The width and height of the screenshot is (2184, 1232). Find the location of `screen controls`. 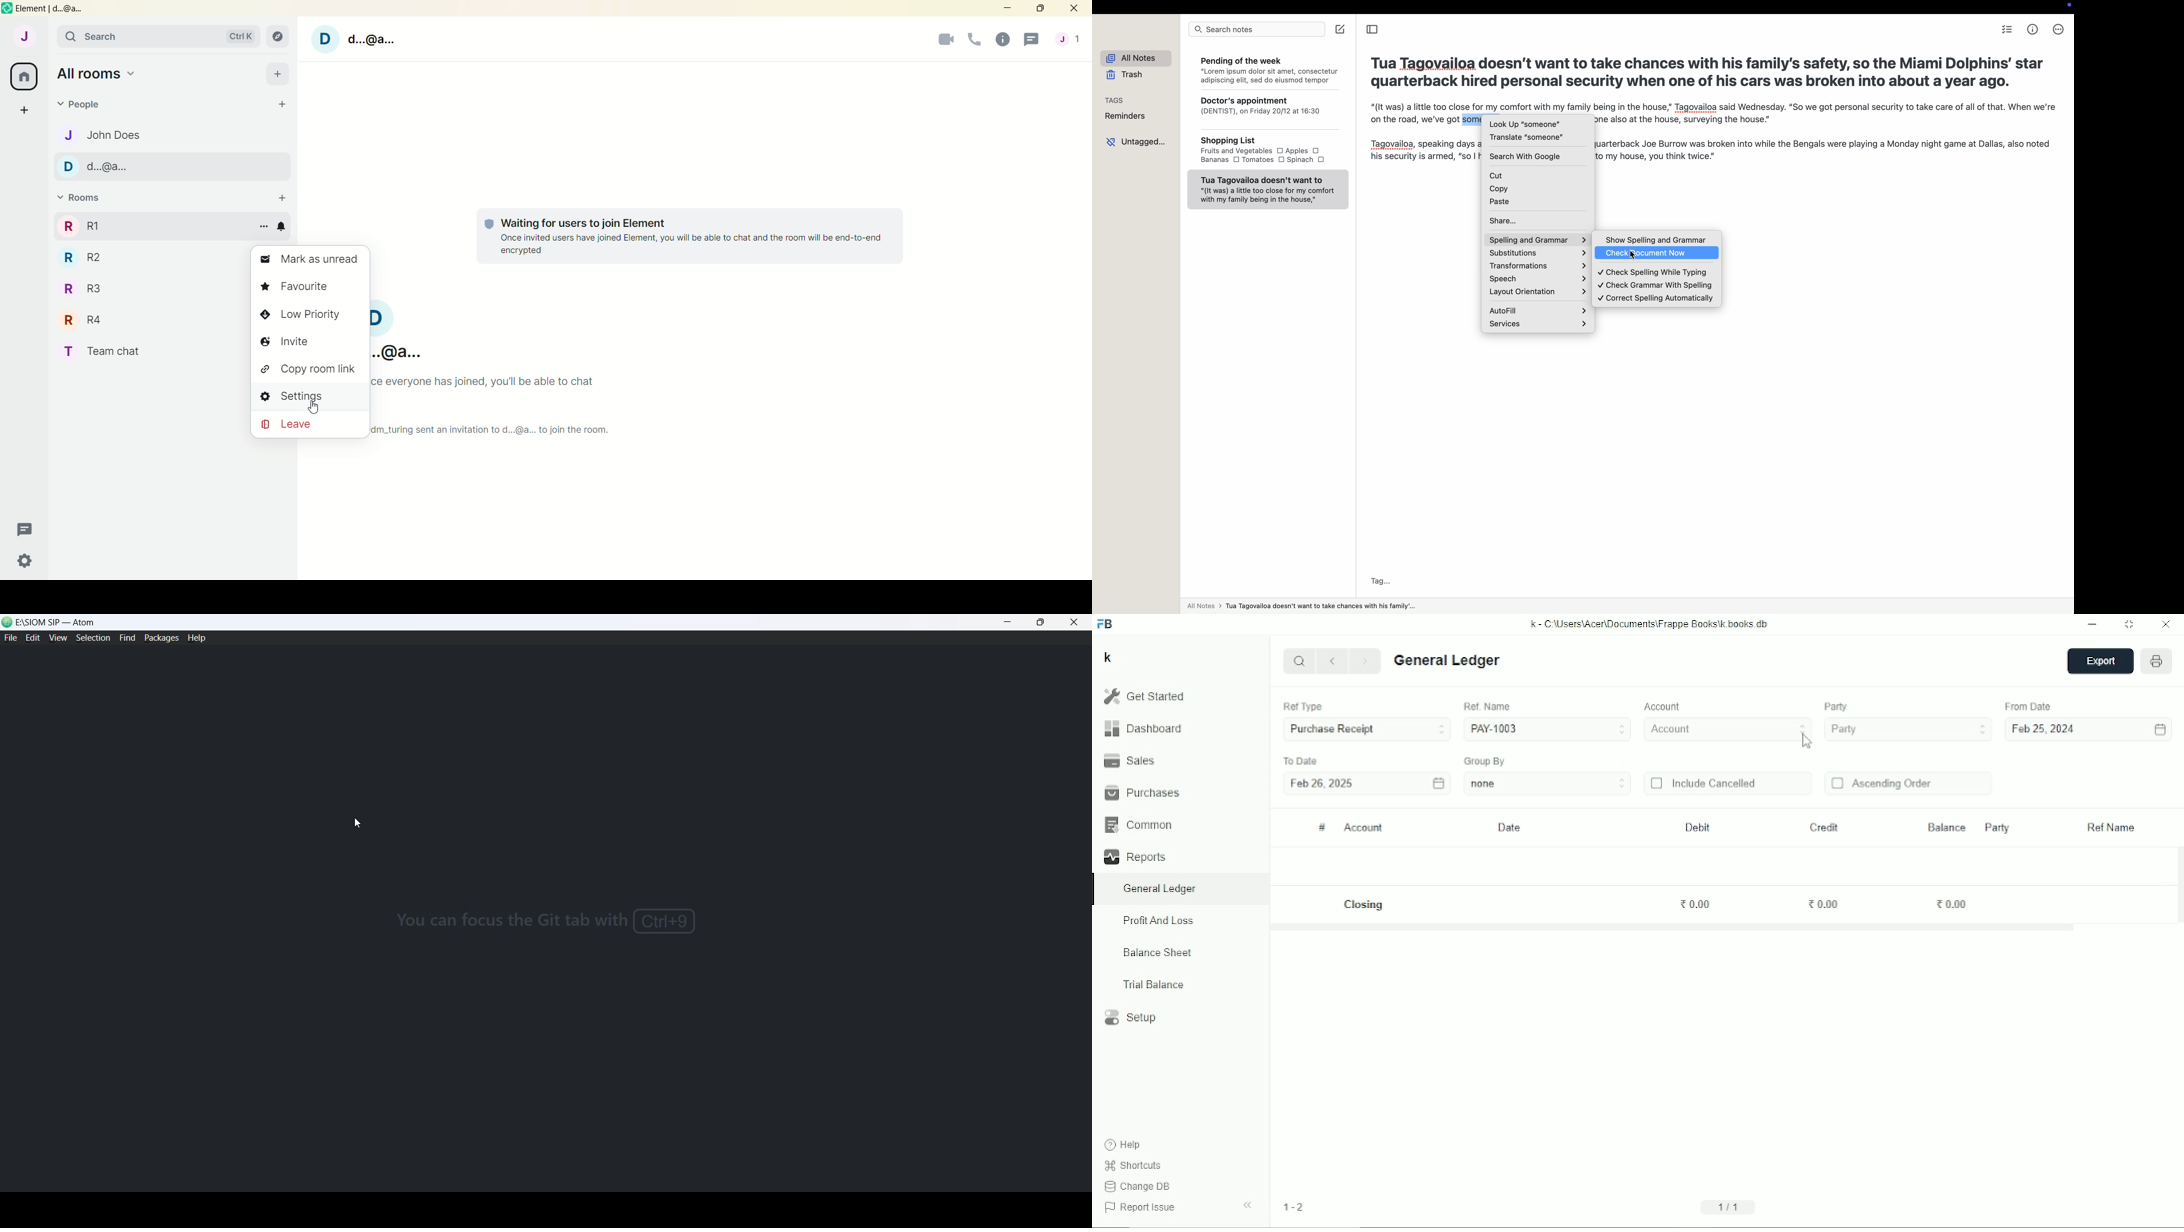

screen controls is located at coordinates (2068, 6).